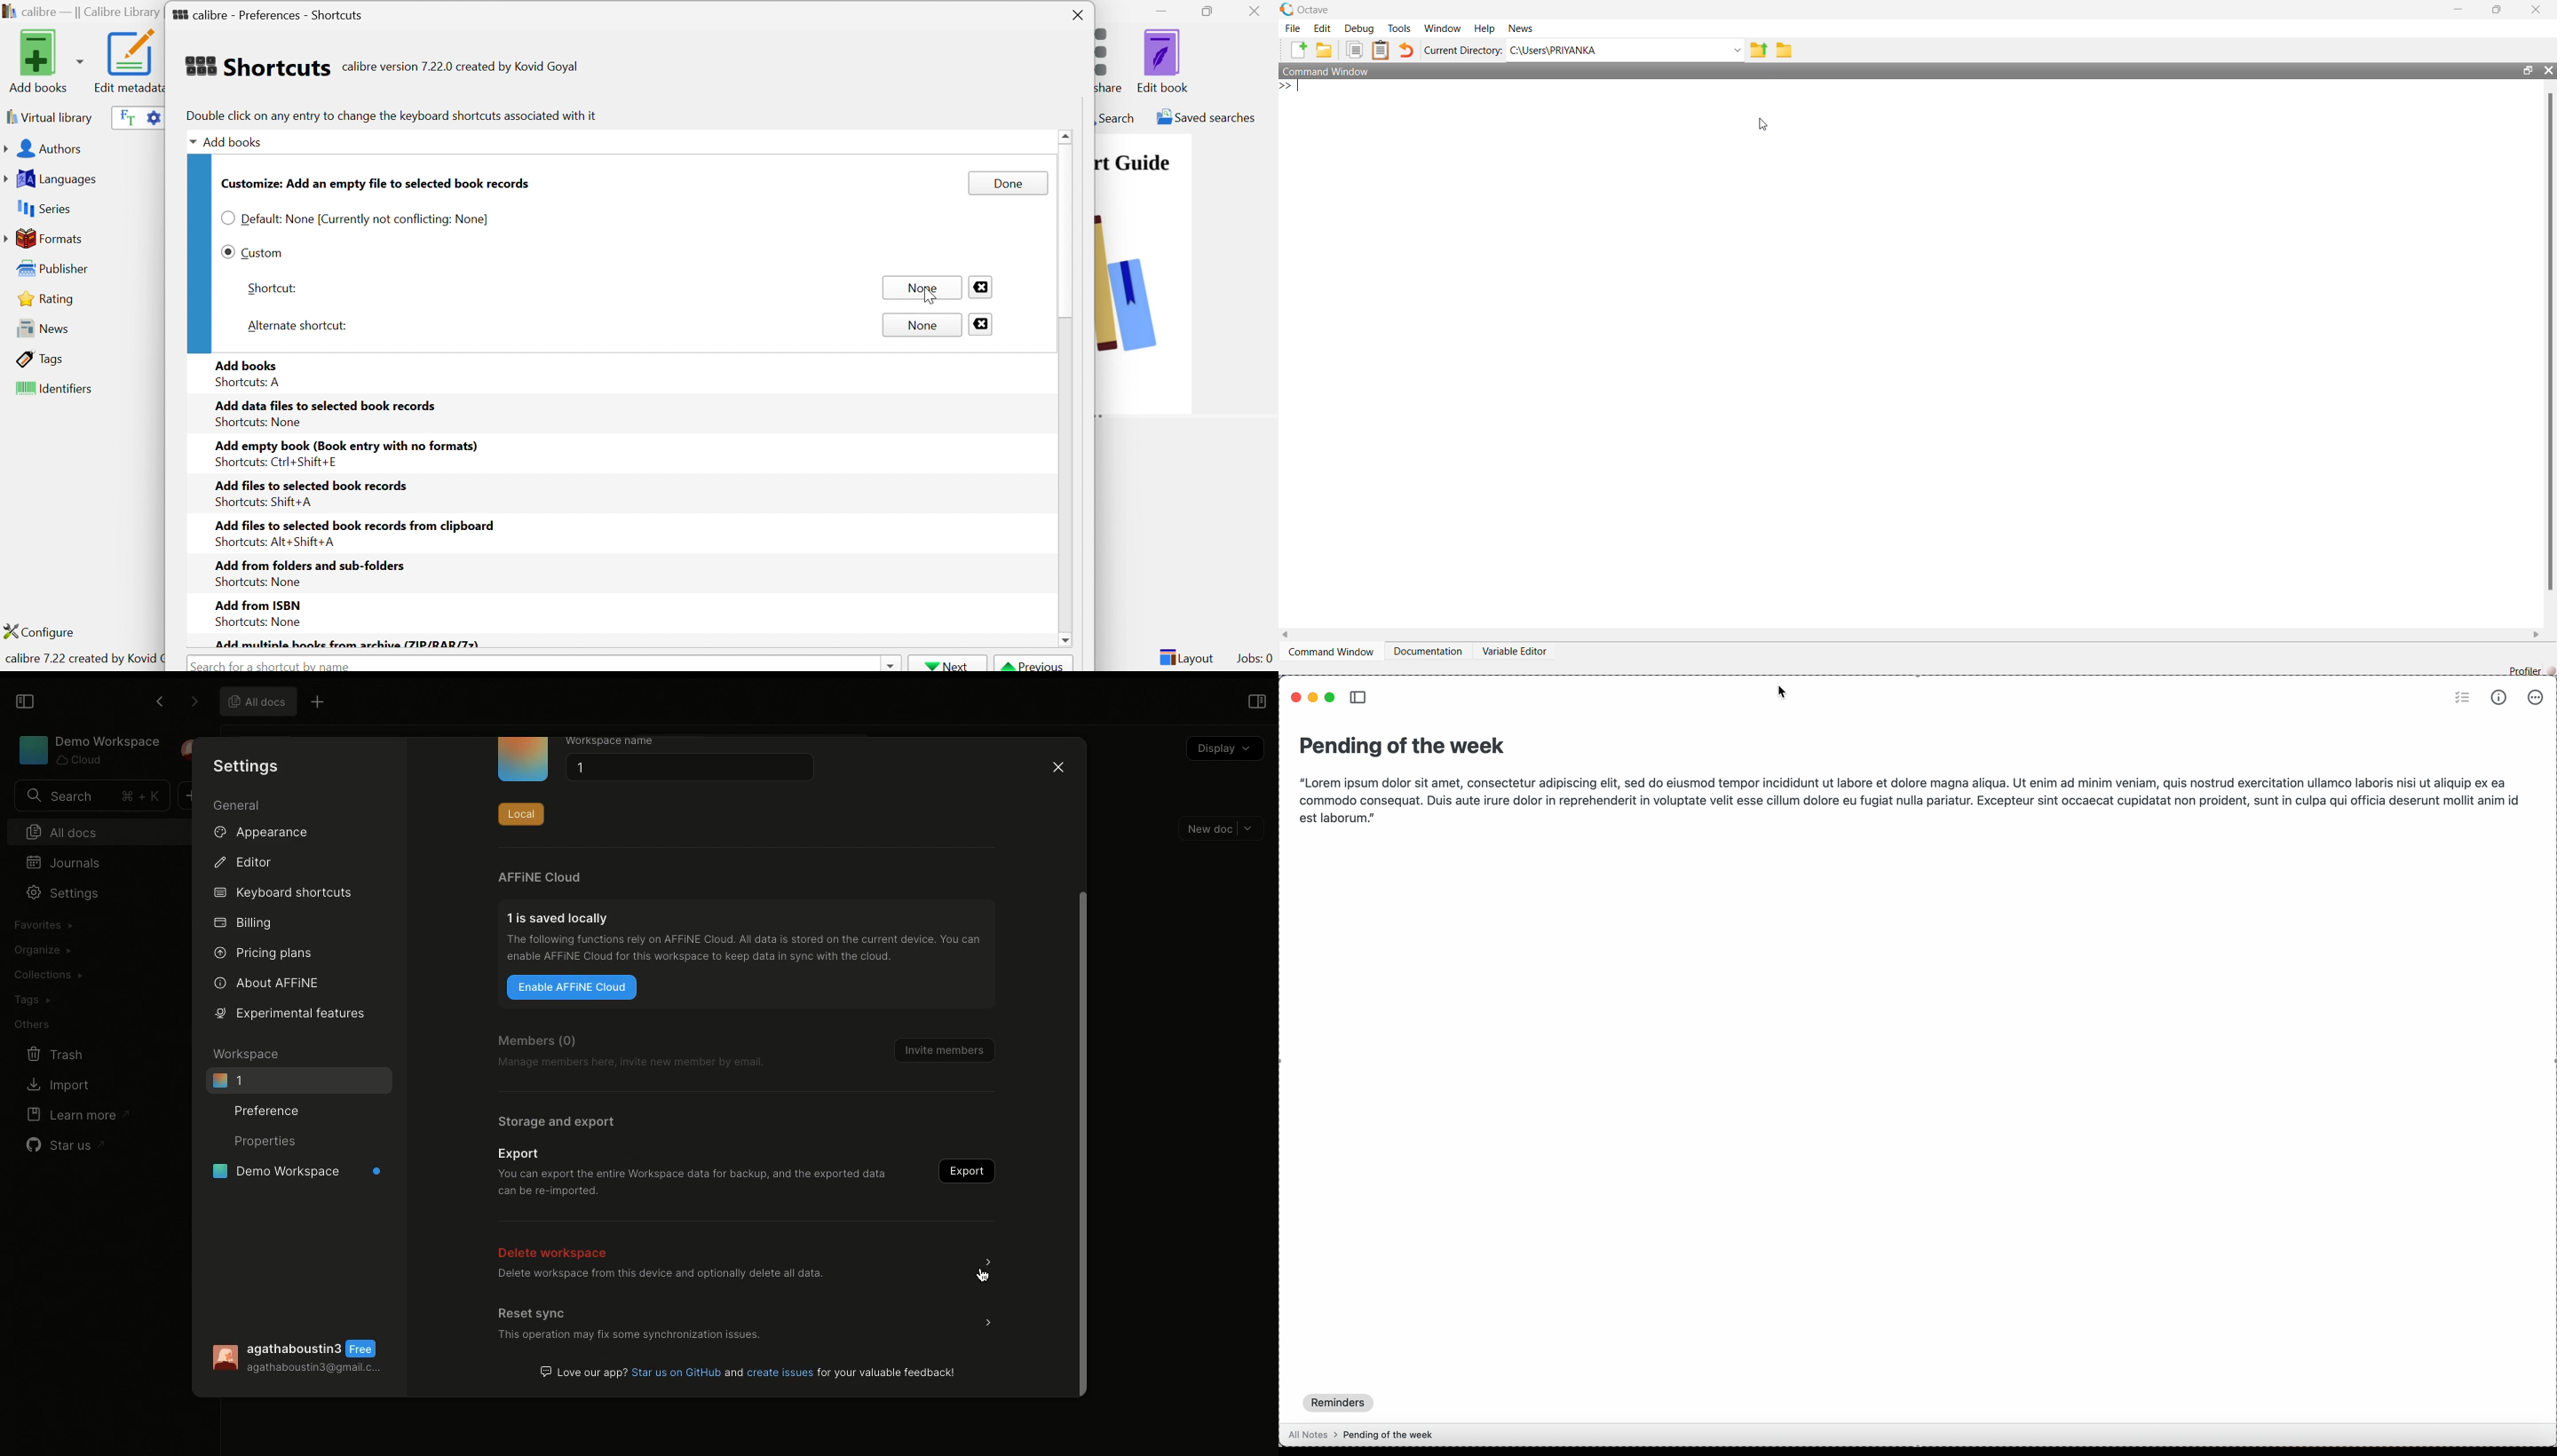 This screenshot has width=2576, height=1456. Describe the element at coordinates (274, 664) in the screenshot. I see `Search for a shortcut by name` at that location.